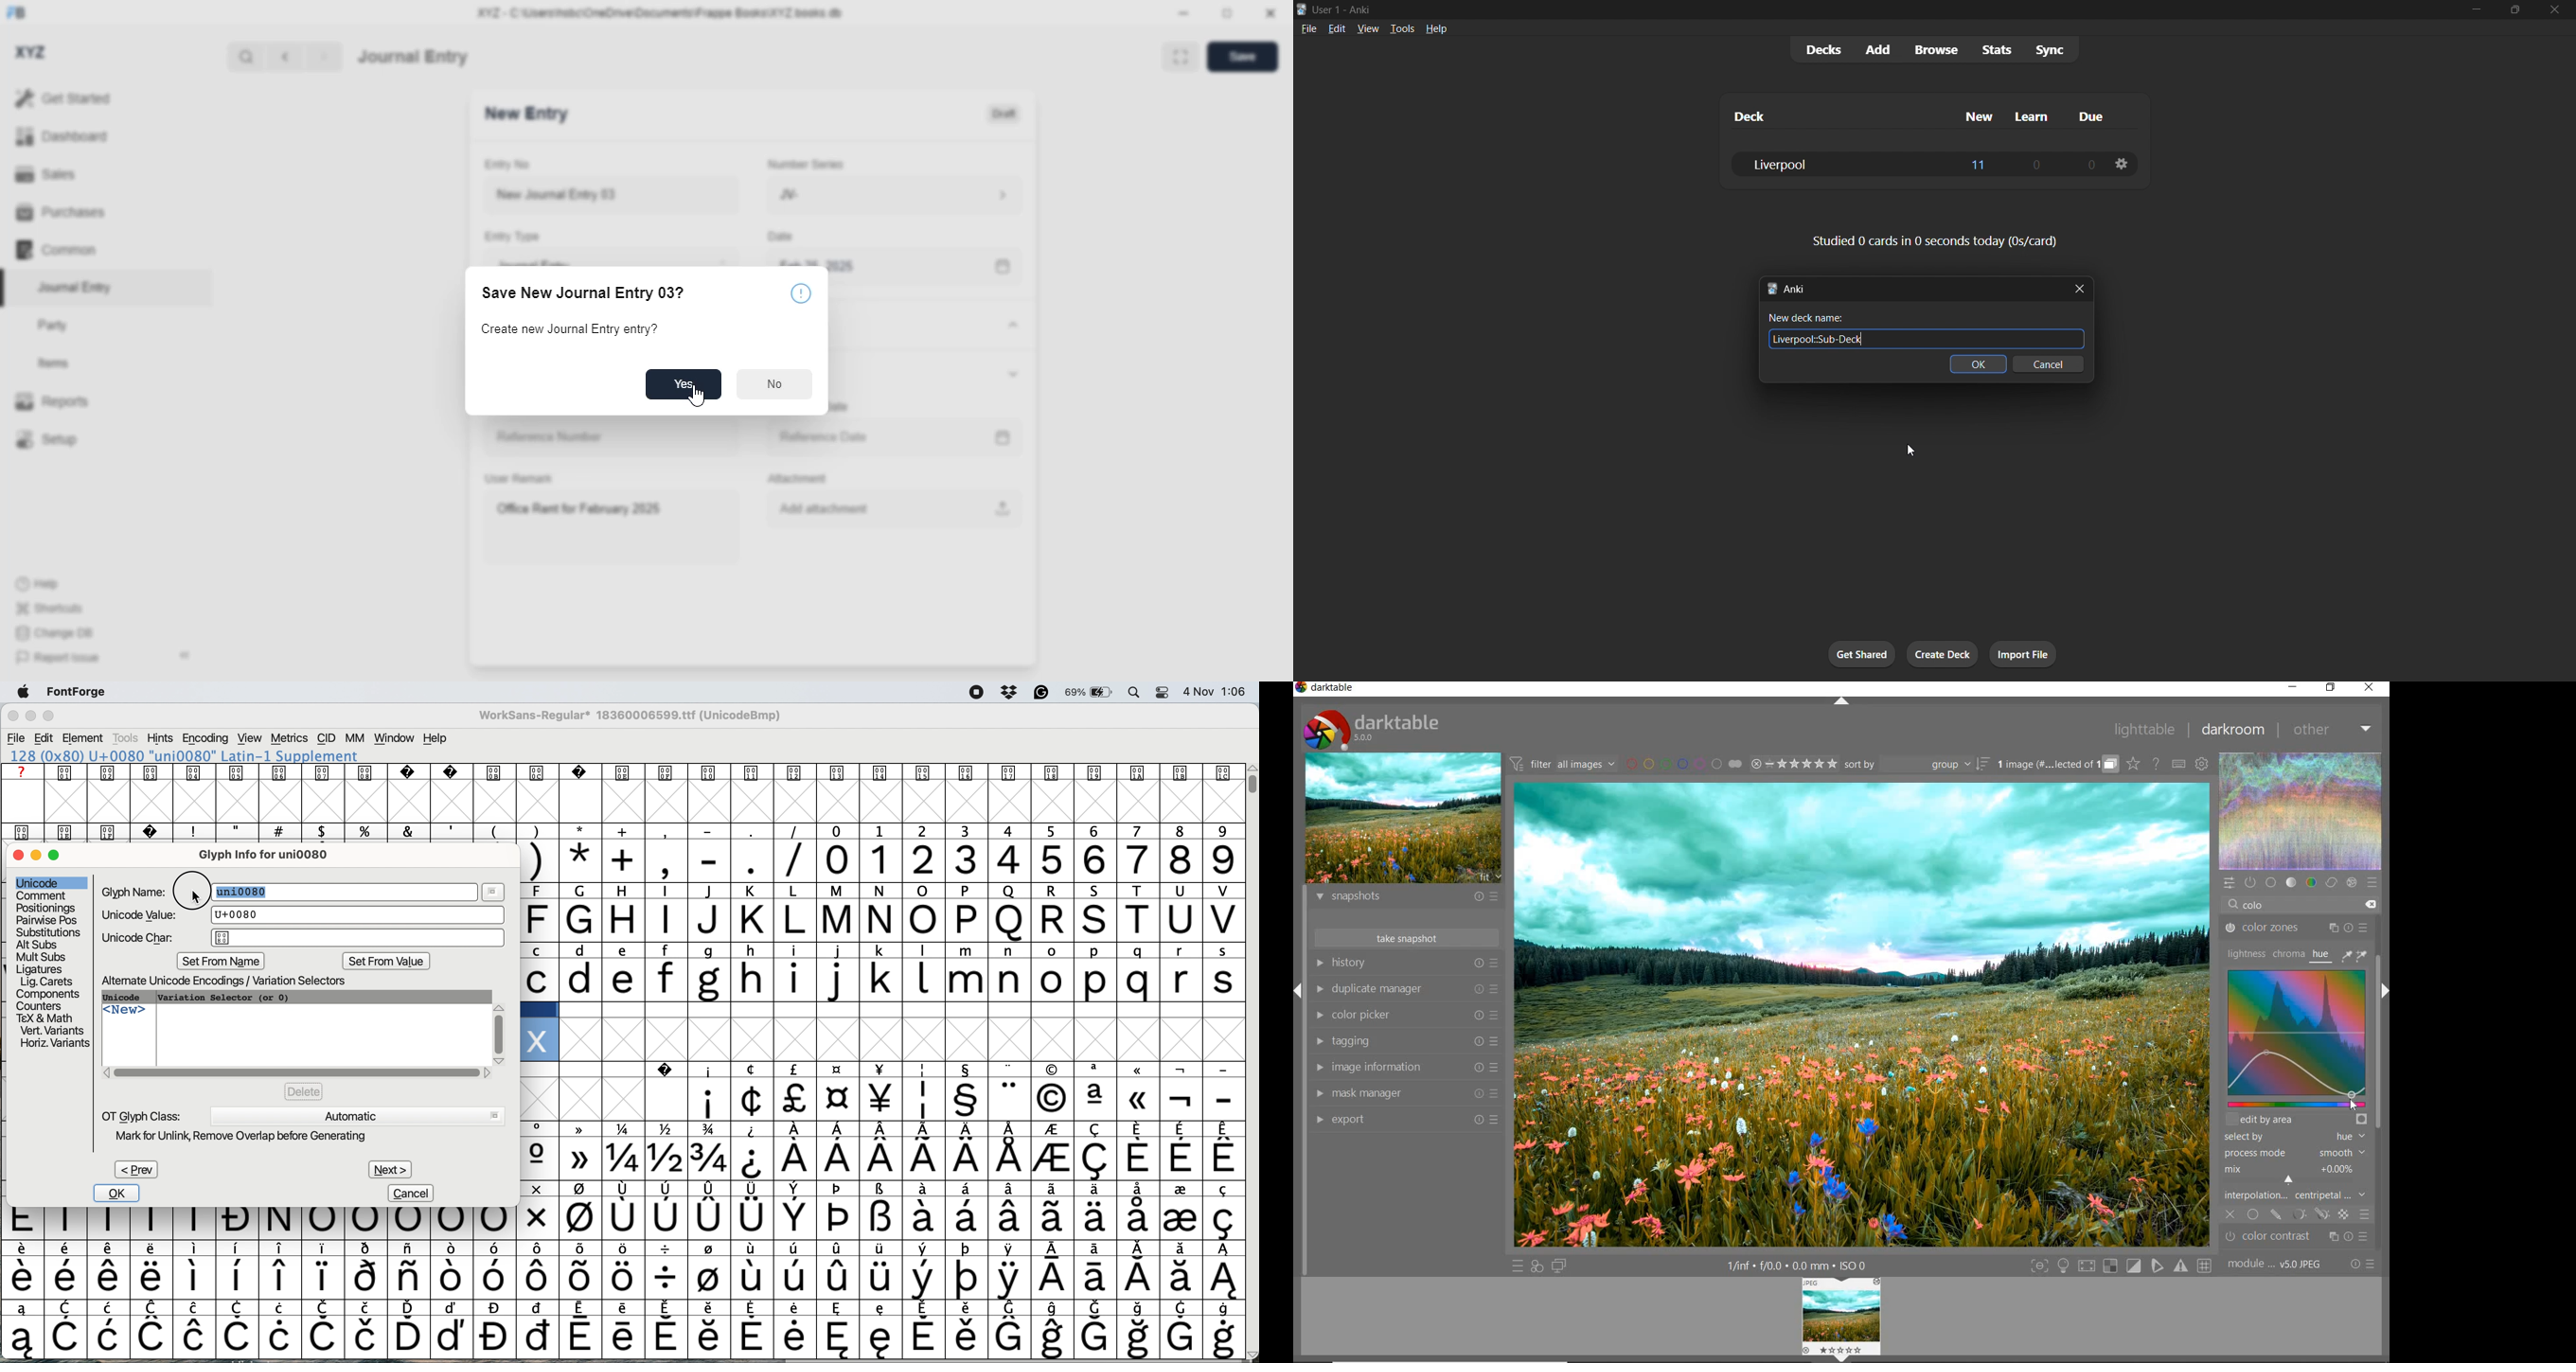 This screenshot has width=2576, height=1372. I want to click on new column, so click(1980, 114).